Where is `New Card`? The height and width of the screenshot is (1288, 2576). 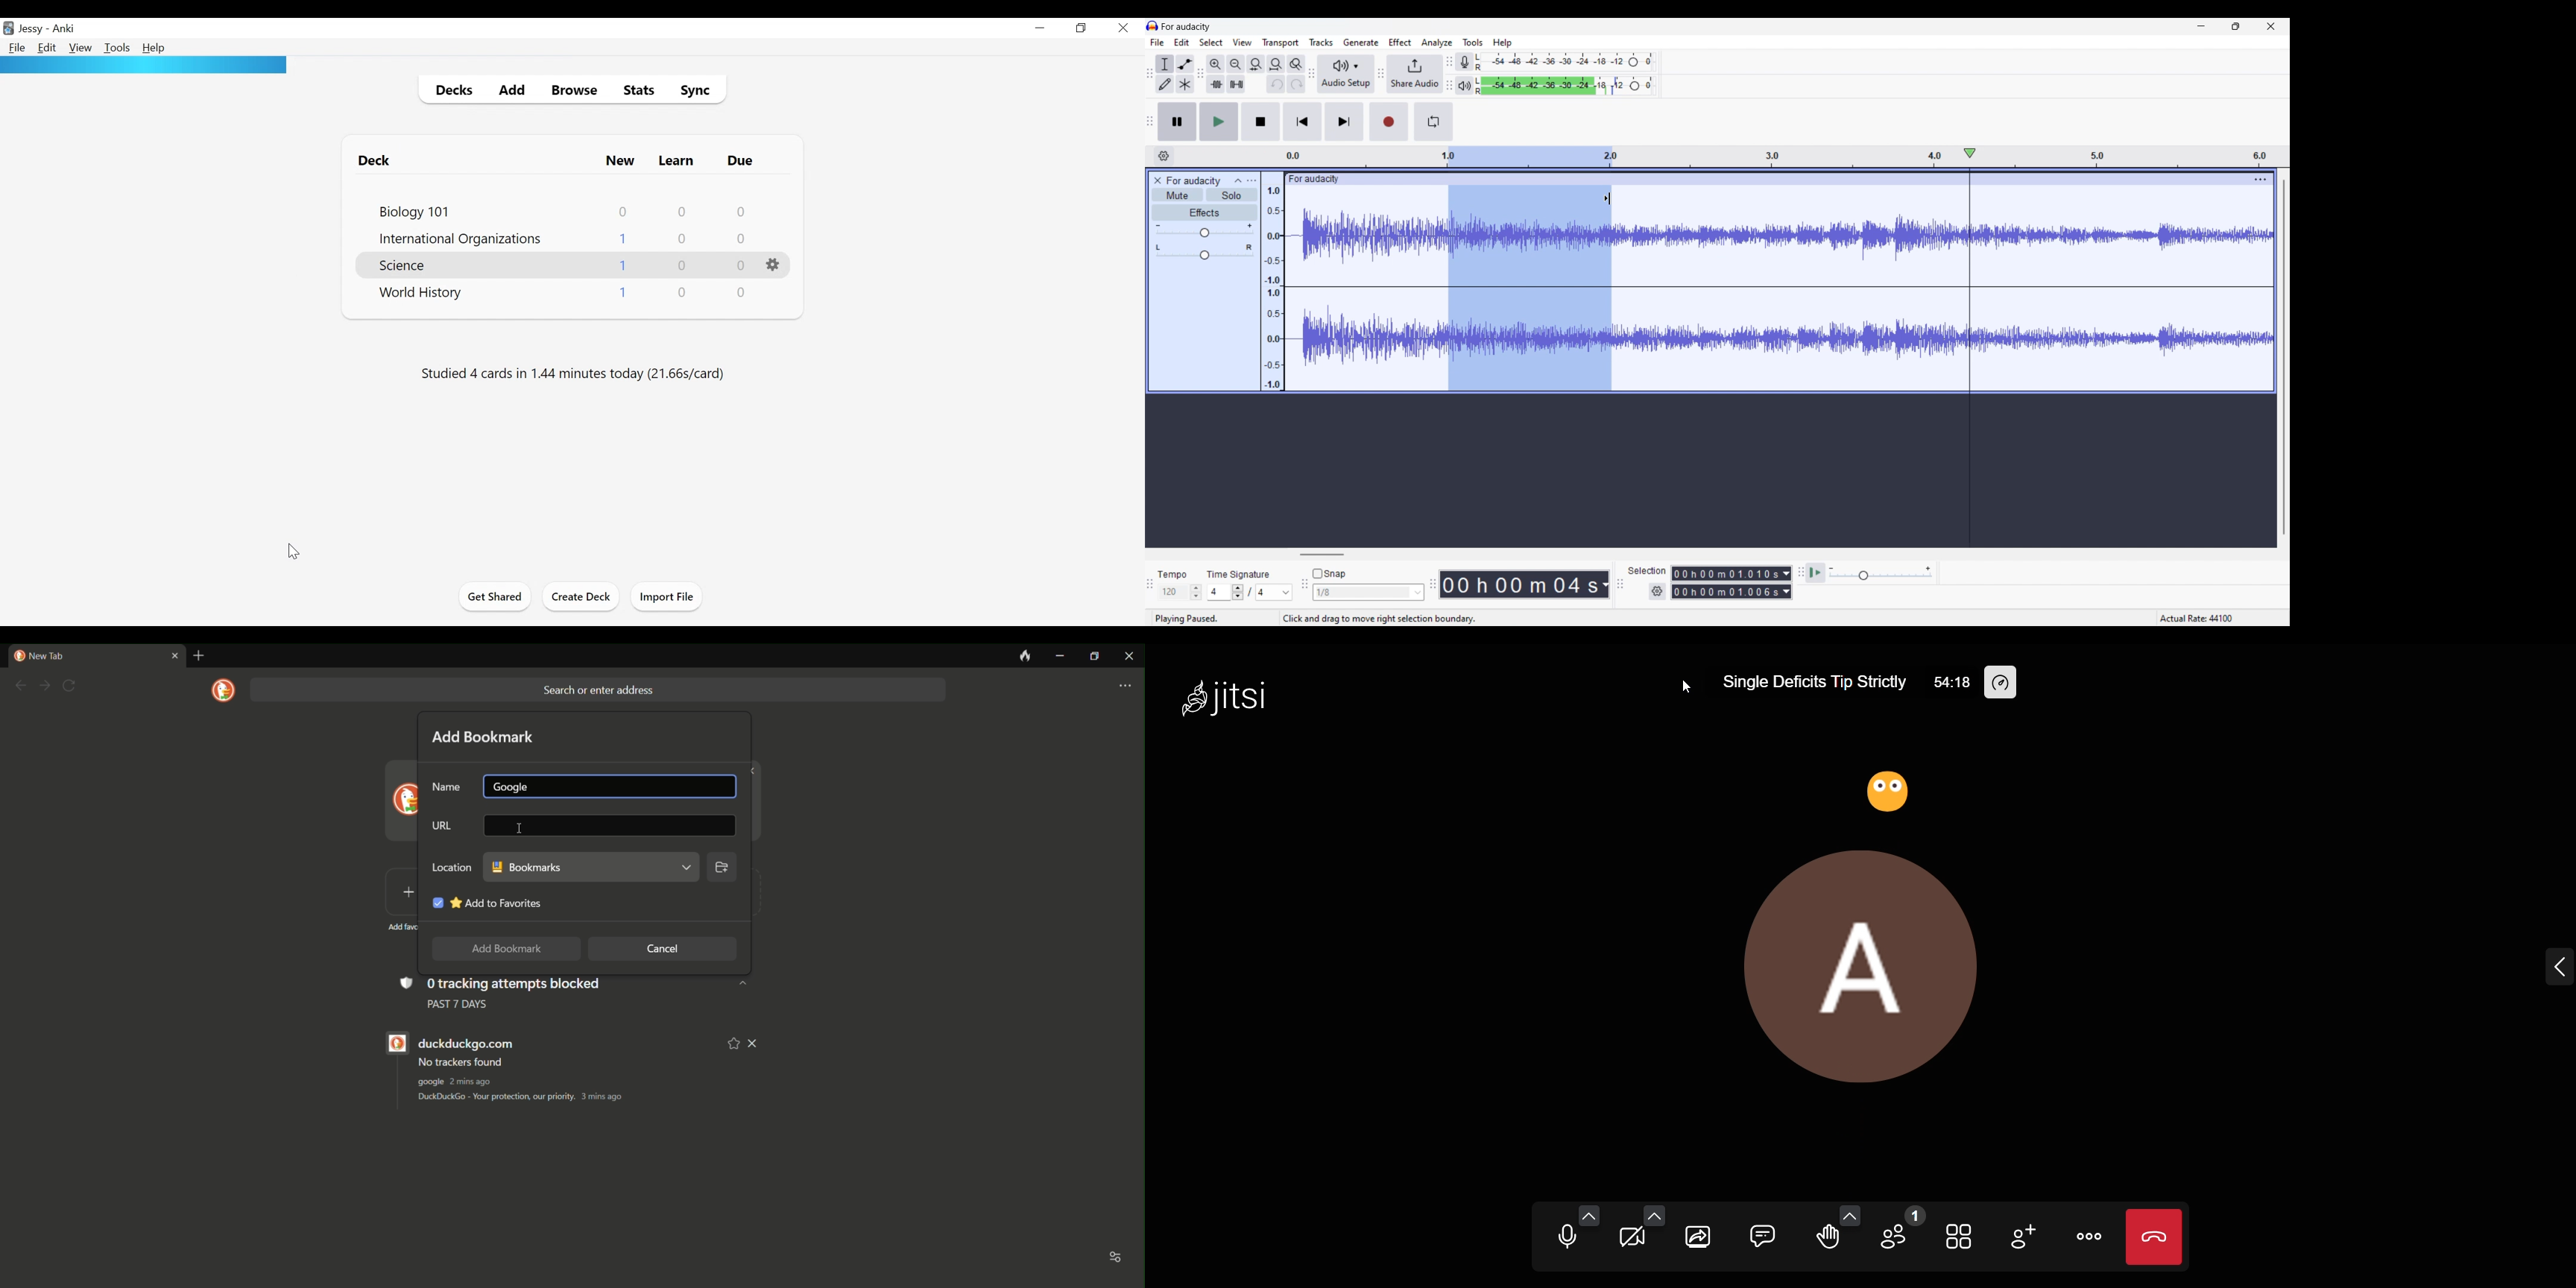
New Card is located at coordinates (620, 162).